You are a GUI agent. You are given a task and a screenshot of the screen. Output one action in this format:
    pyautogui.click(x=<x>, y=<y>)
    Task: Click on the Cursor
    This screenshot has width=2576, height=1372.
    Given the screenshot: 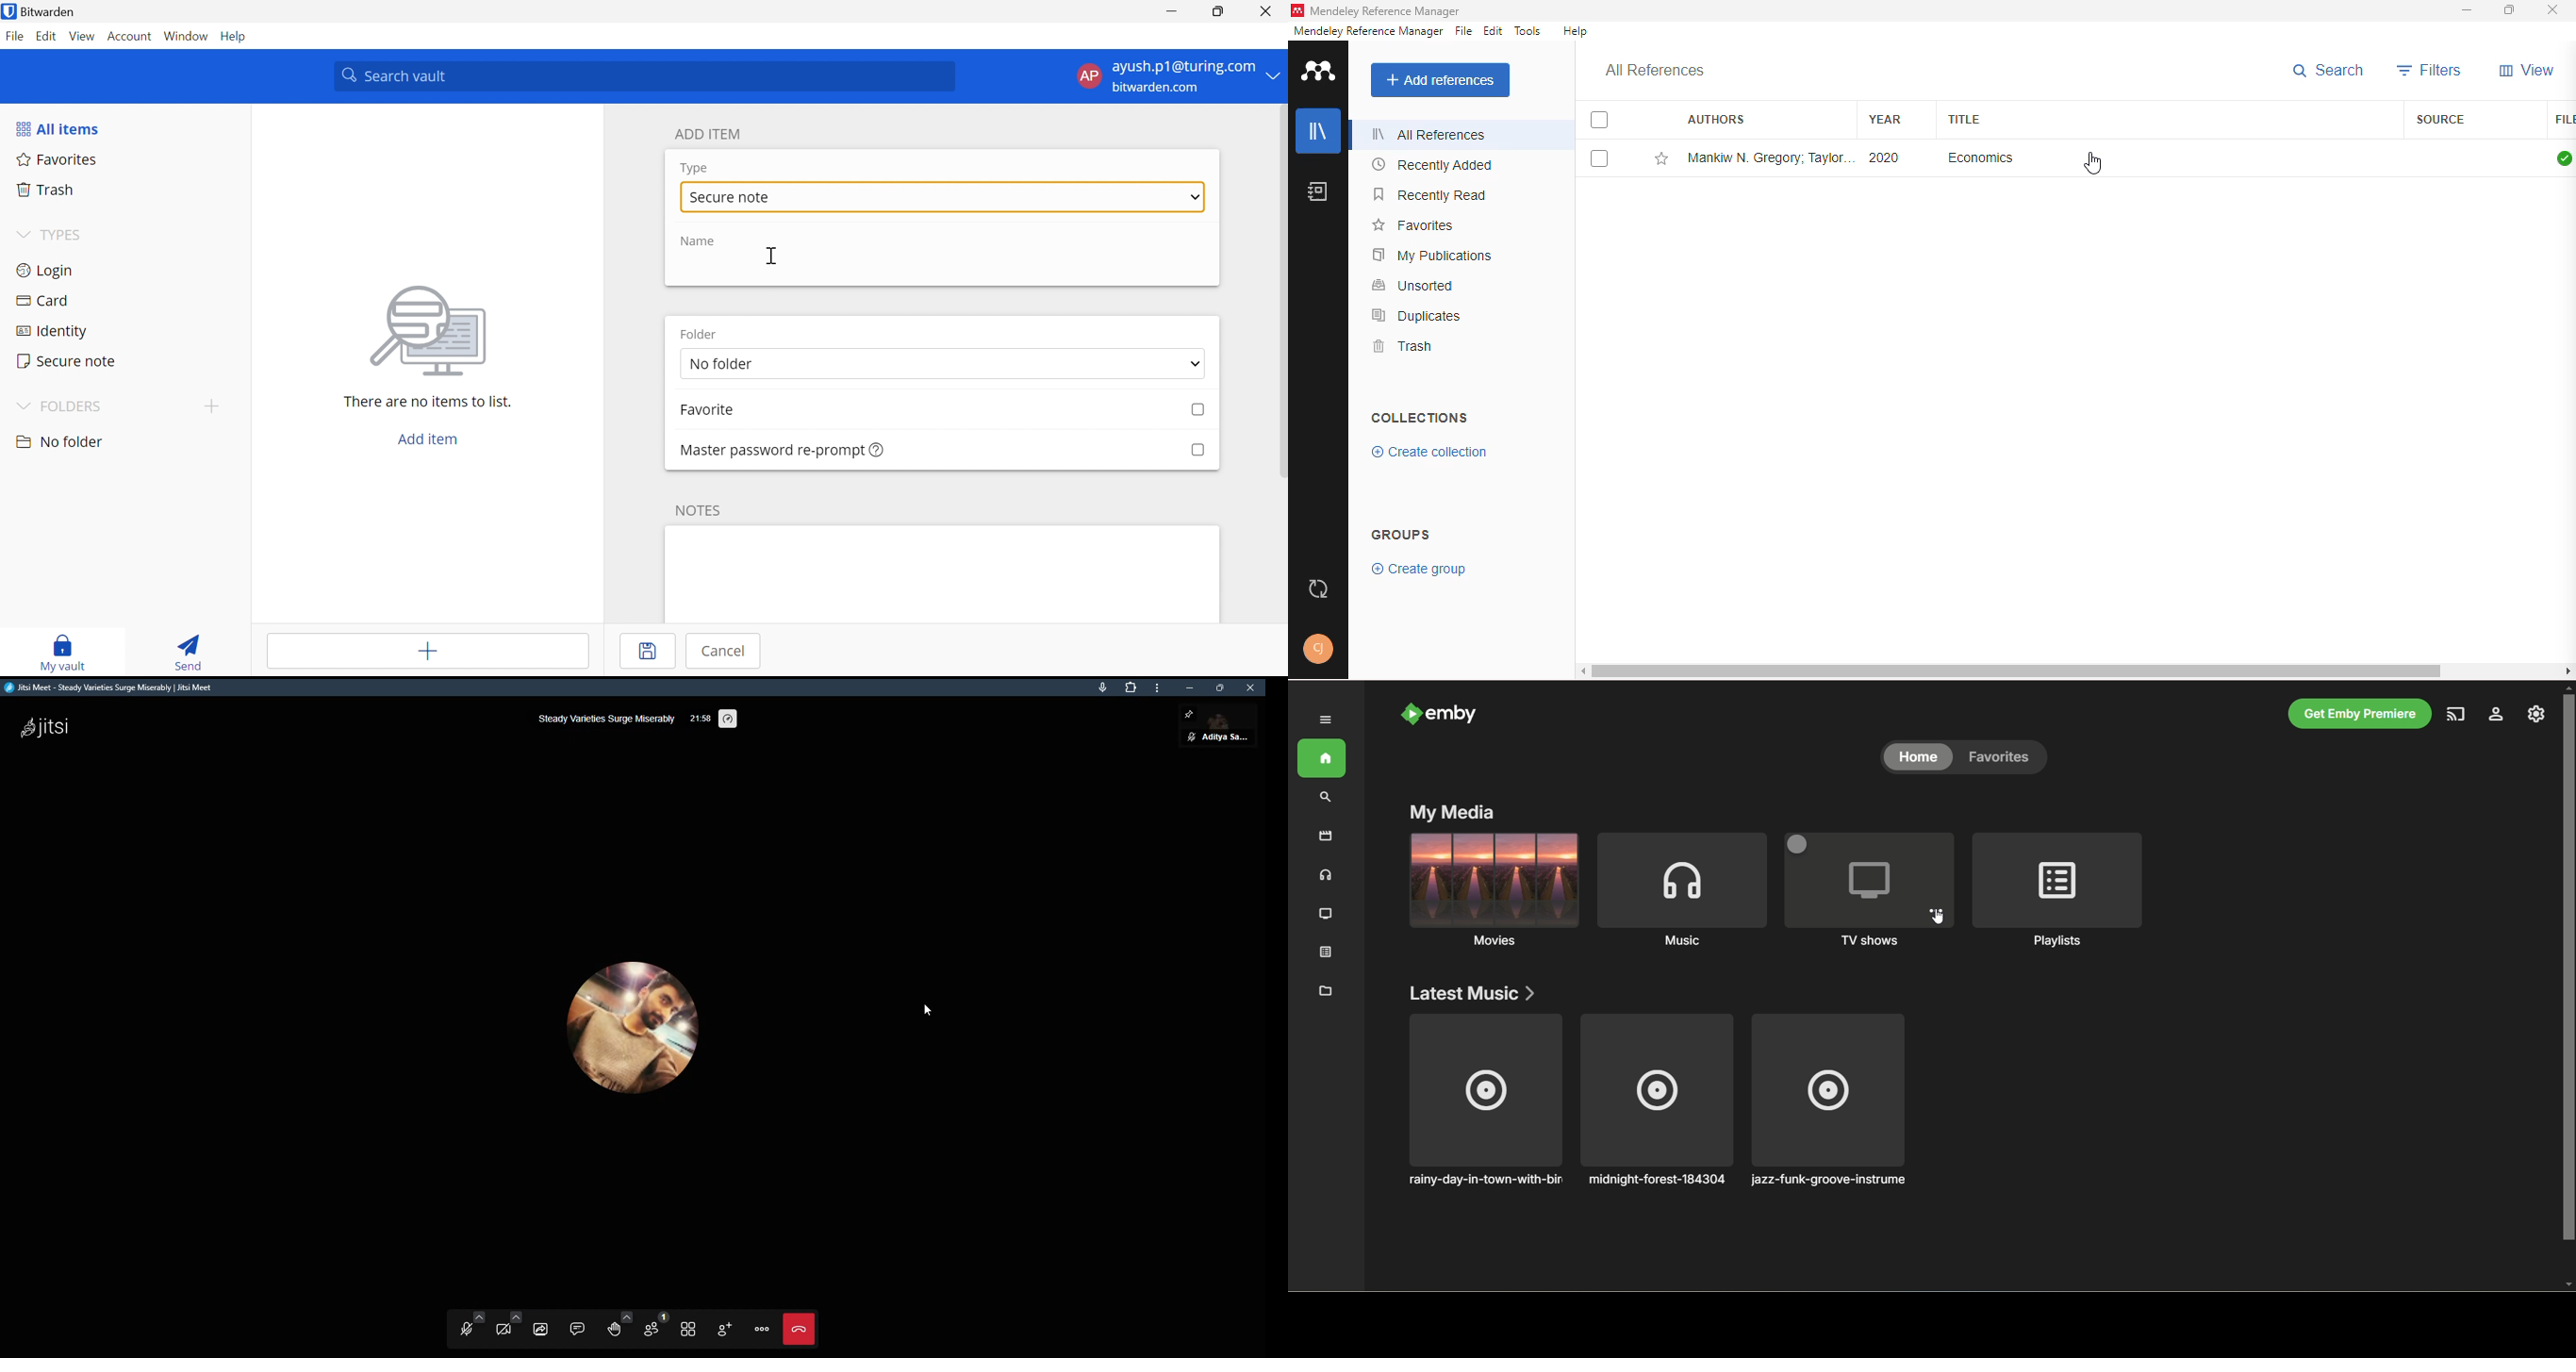 What is the action you would take?
    pyautogui.click(x=775, y=258)
    